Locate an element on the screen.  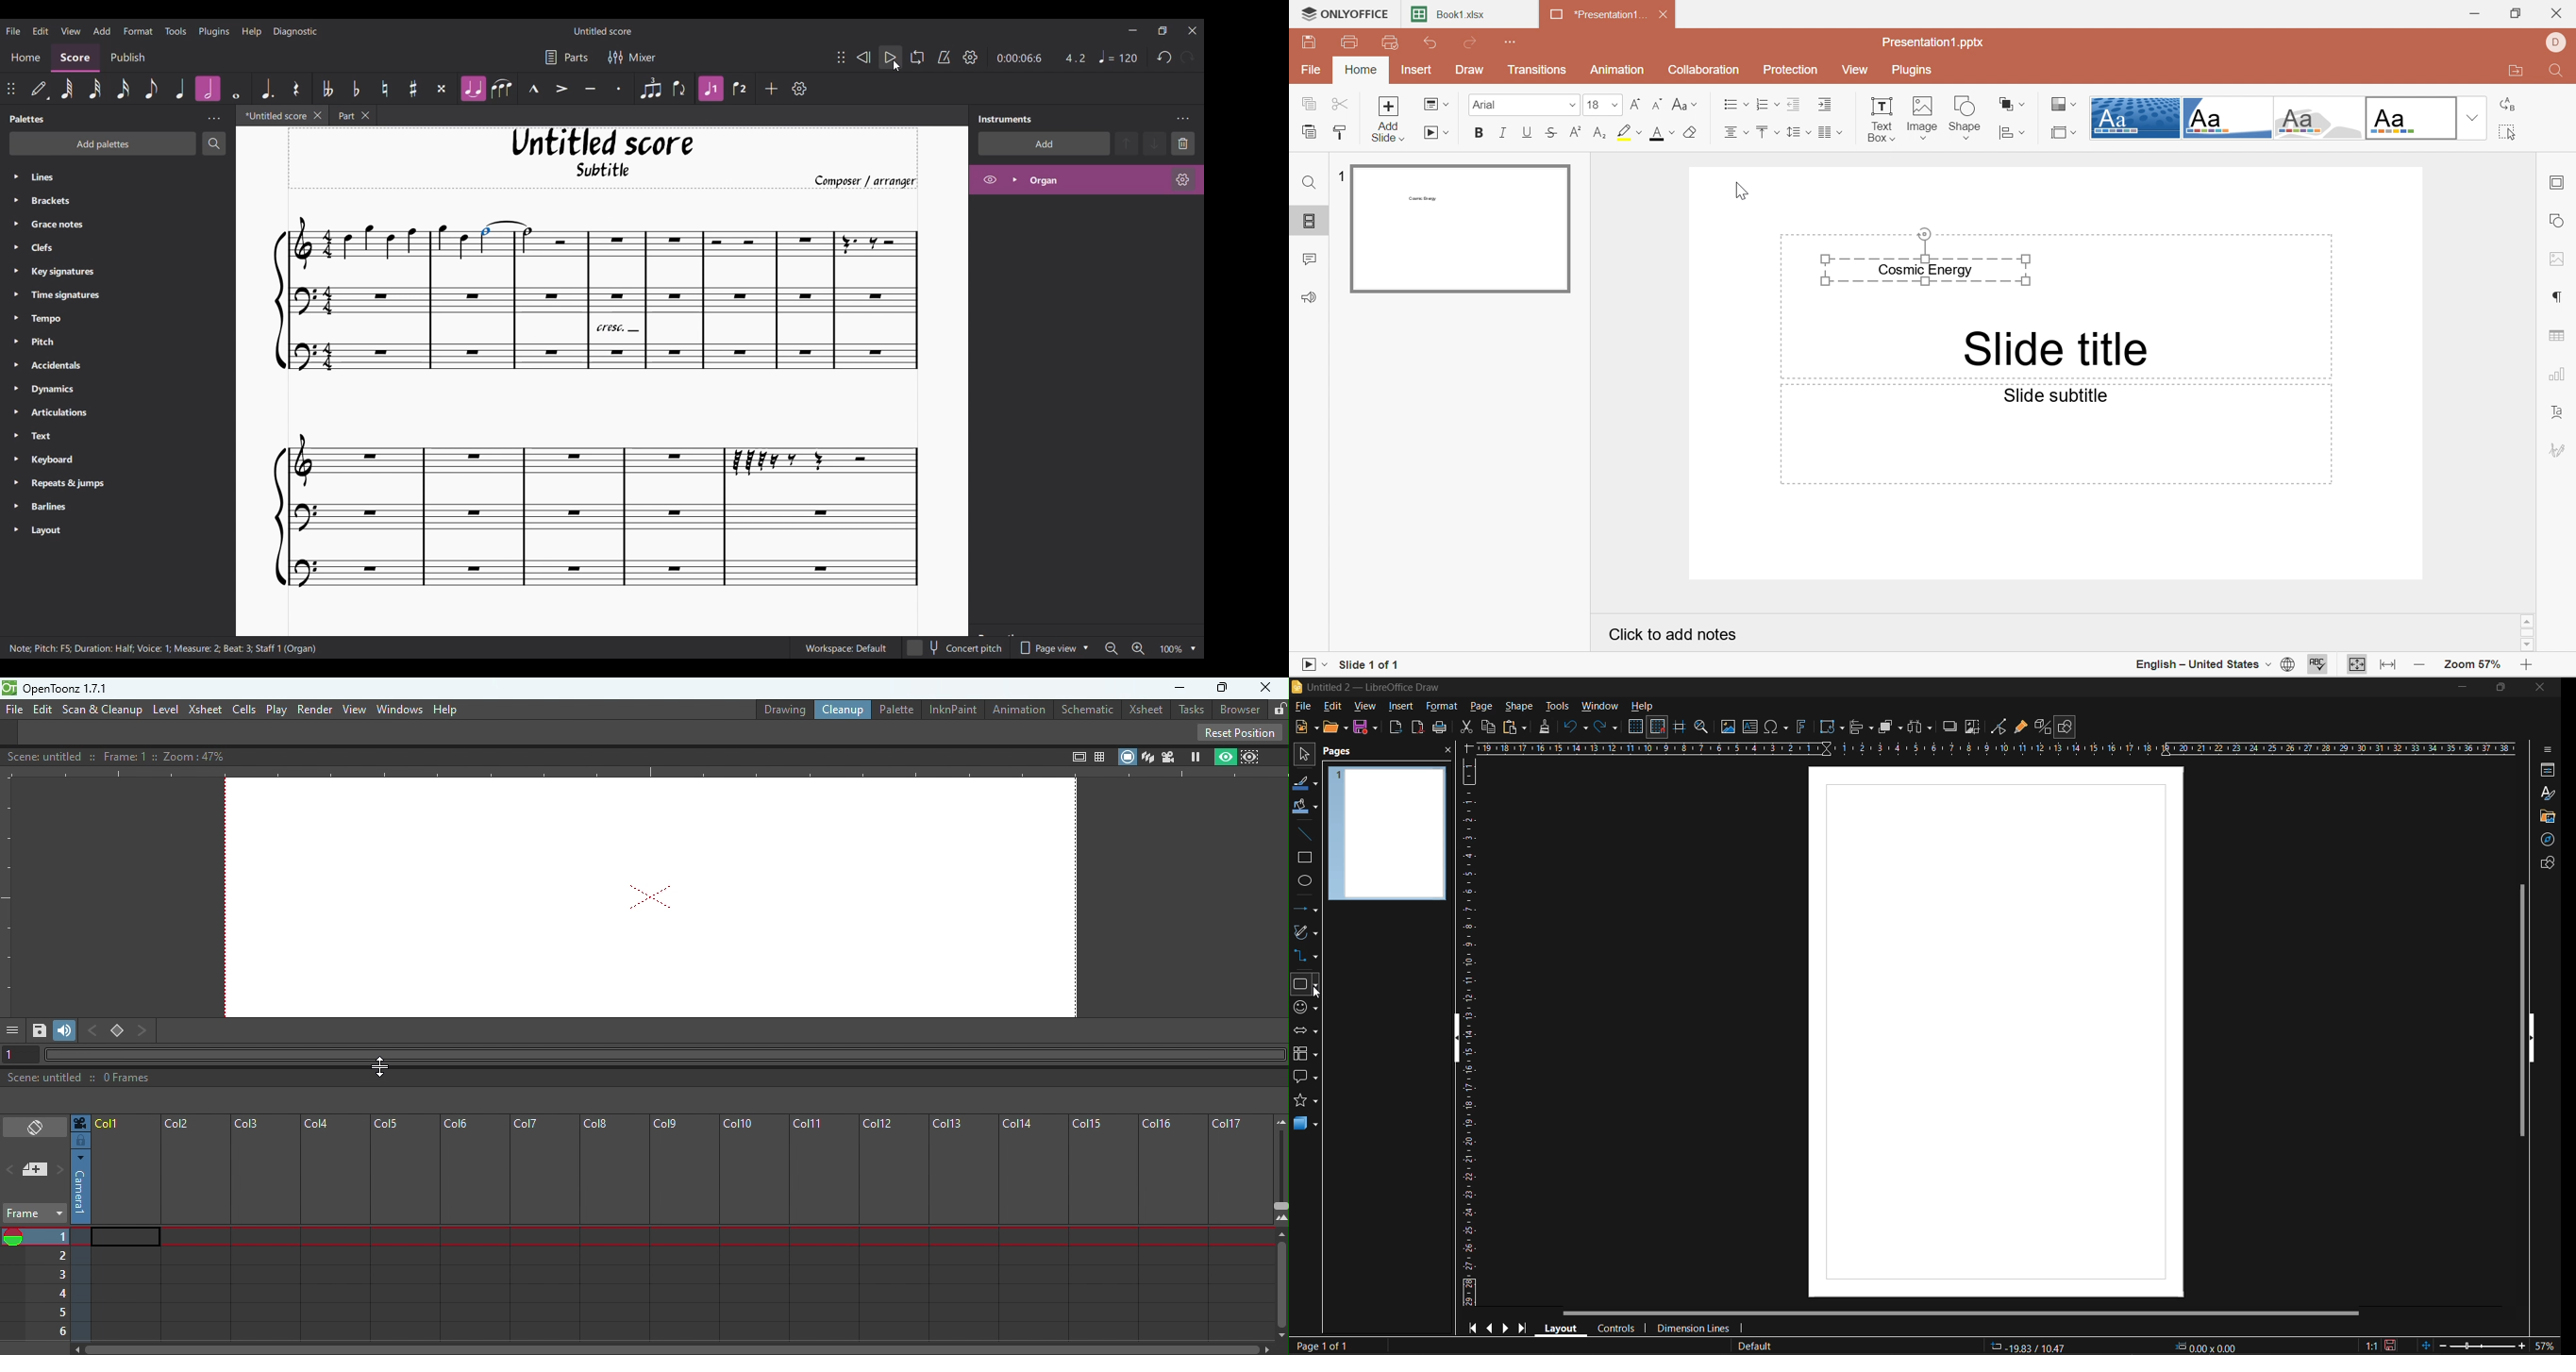
Instruments panel settings is located at coordinates (1183, 119).